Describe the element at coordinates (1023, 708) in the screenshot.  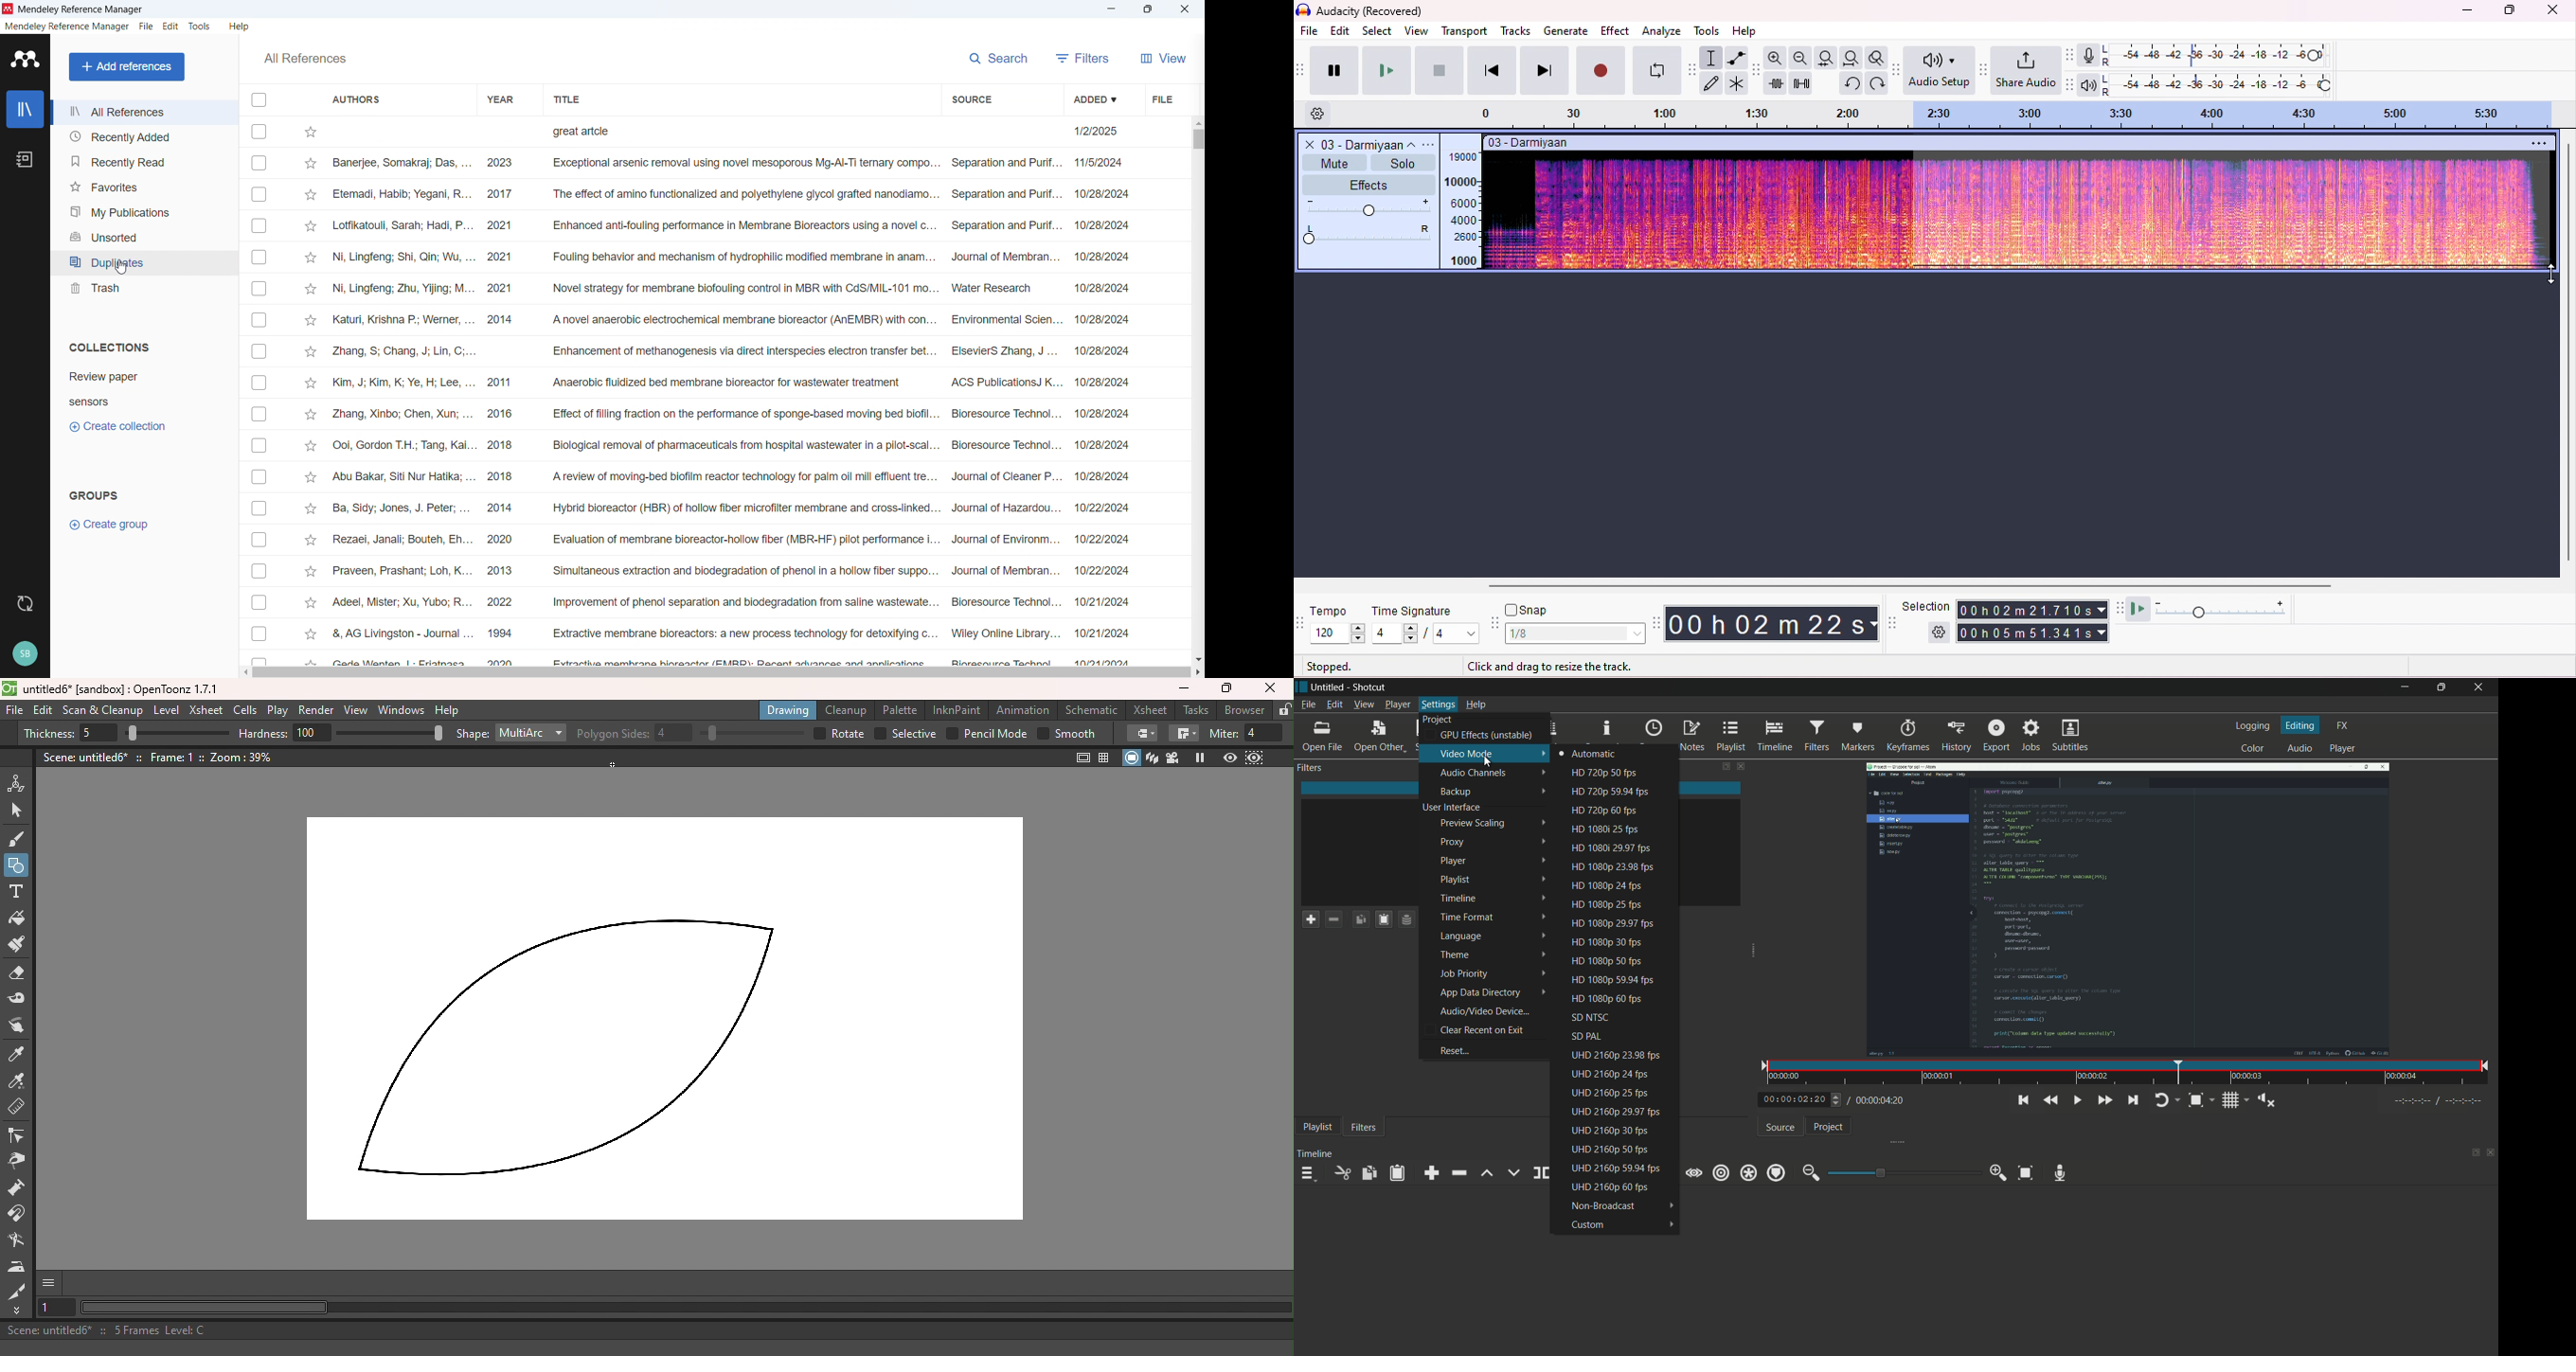
I see `Animation` at that location.